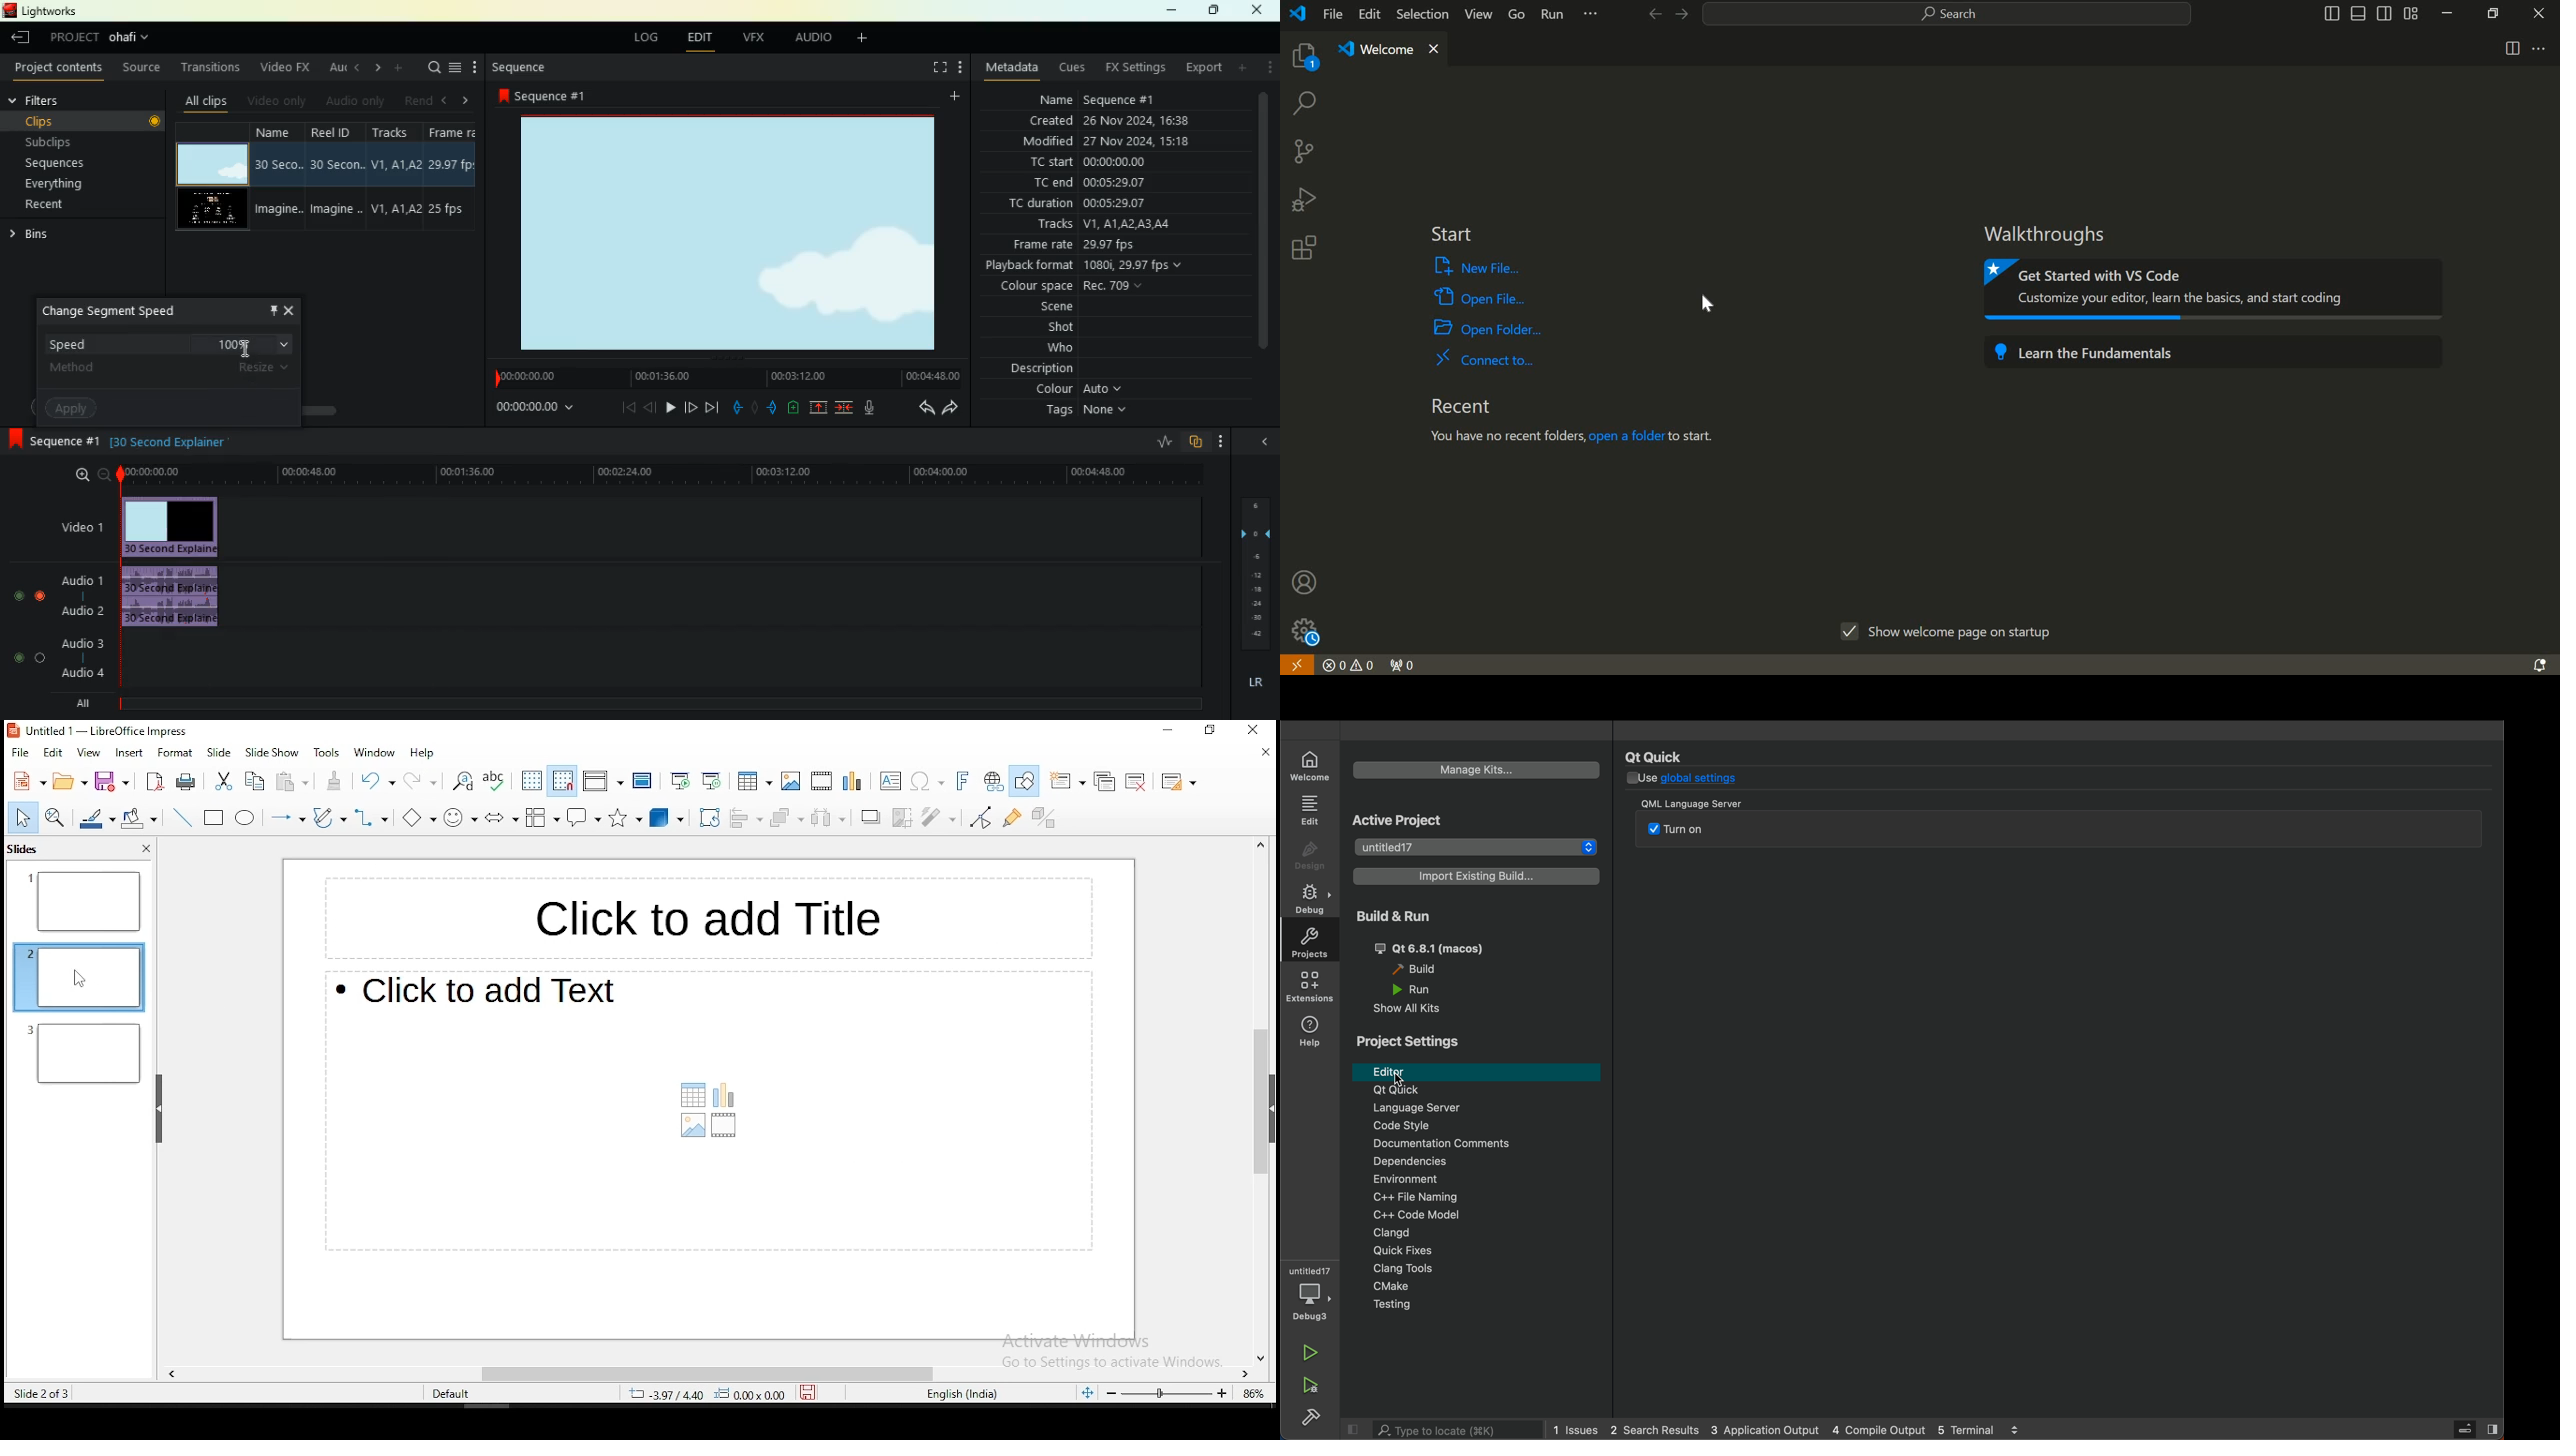 The width and height of the screenshot is (2576, 1456). Describe the element at coordinates (212, 818) in the screenshot. I see `rectangle tool` at that location.